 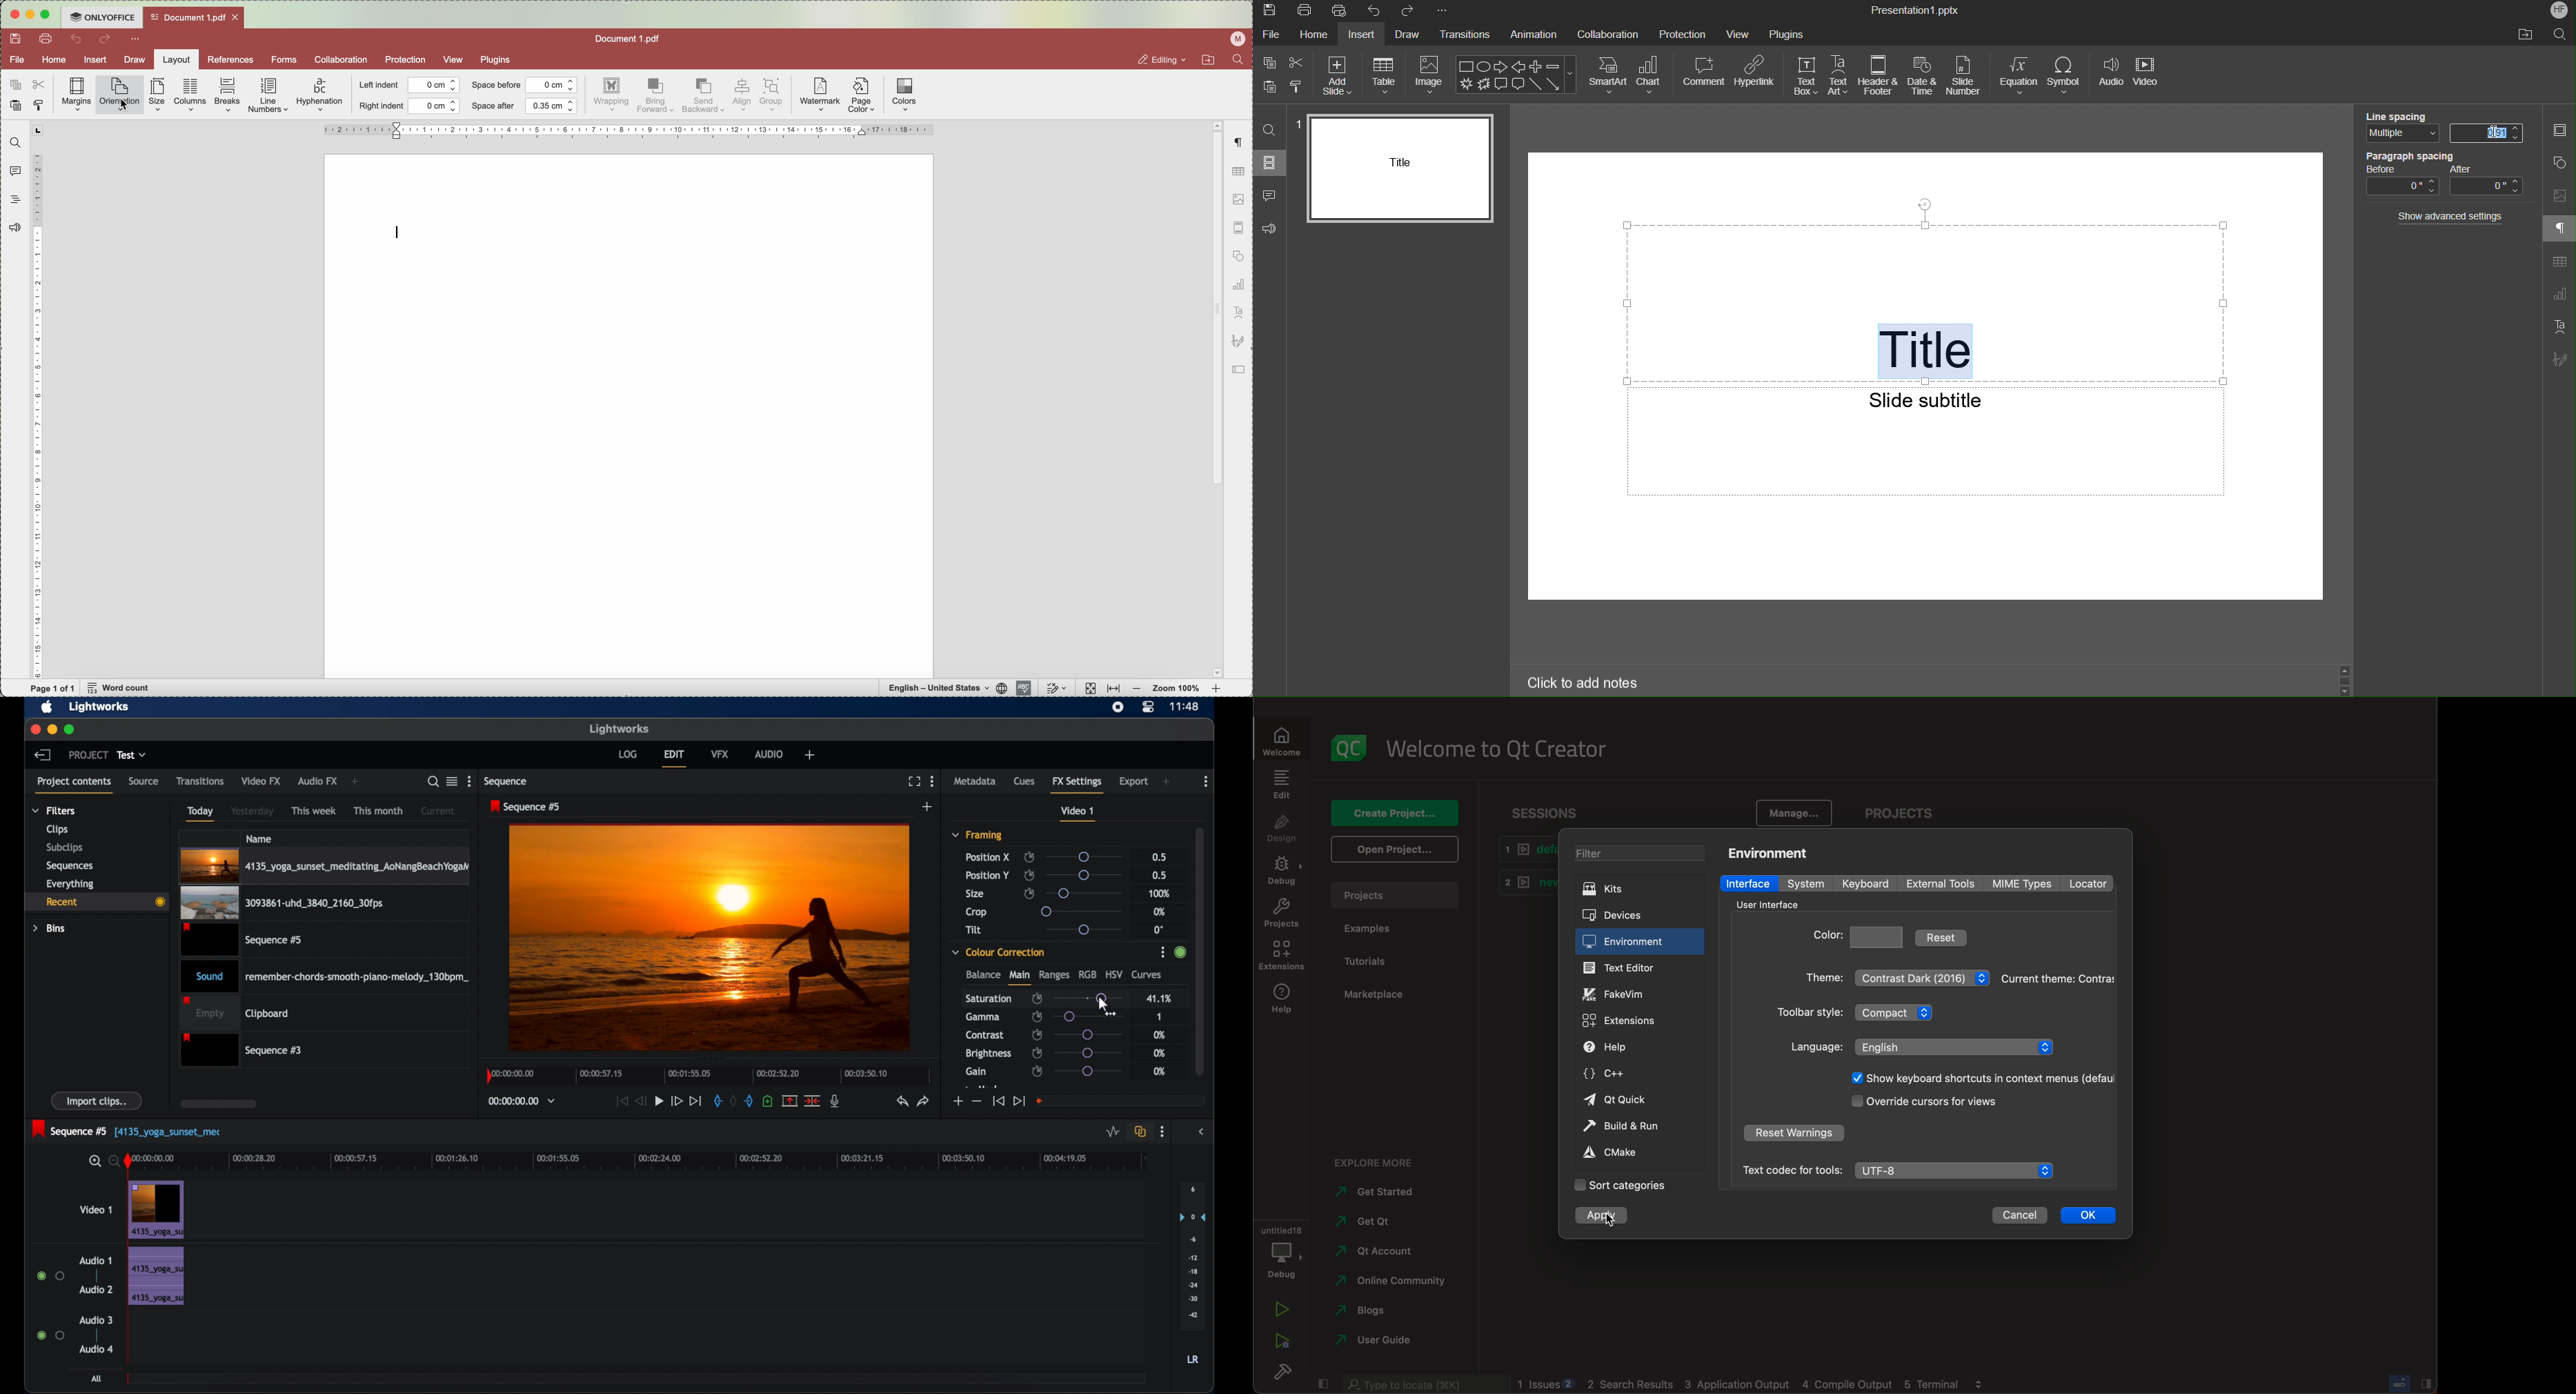 What do you see at coordinates (315, 810) in the screenshot?
I see `this week` at bounding box center [315, 810].